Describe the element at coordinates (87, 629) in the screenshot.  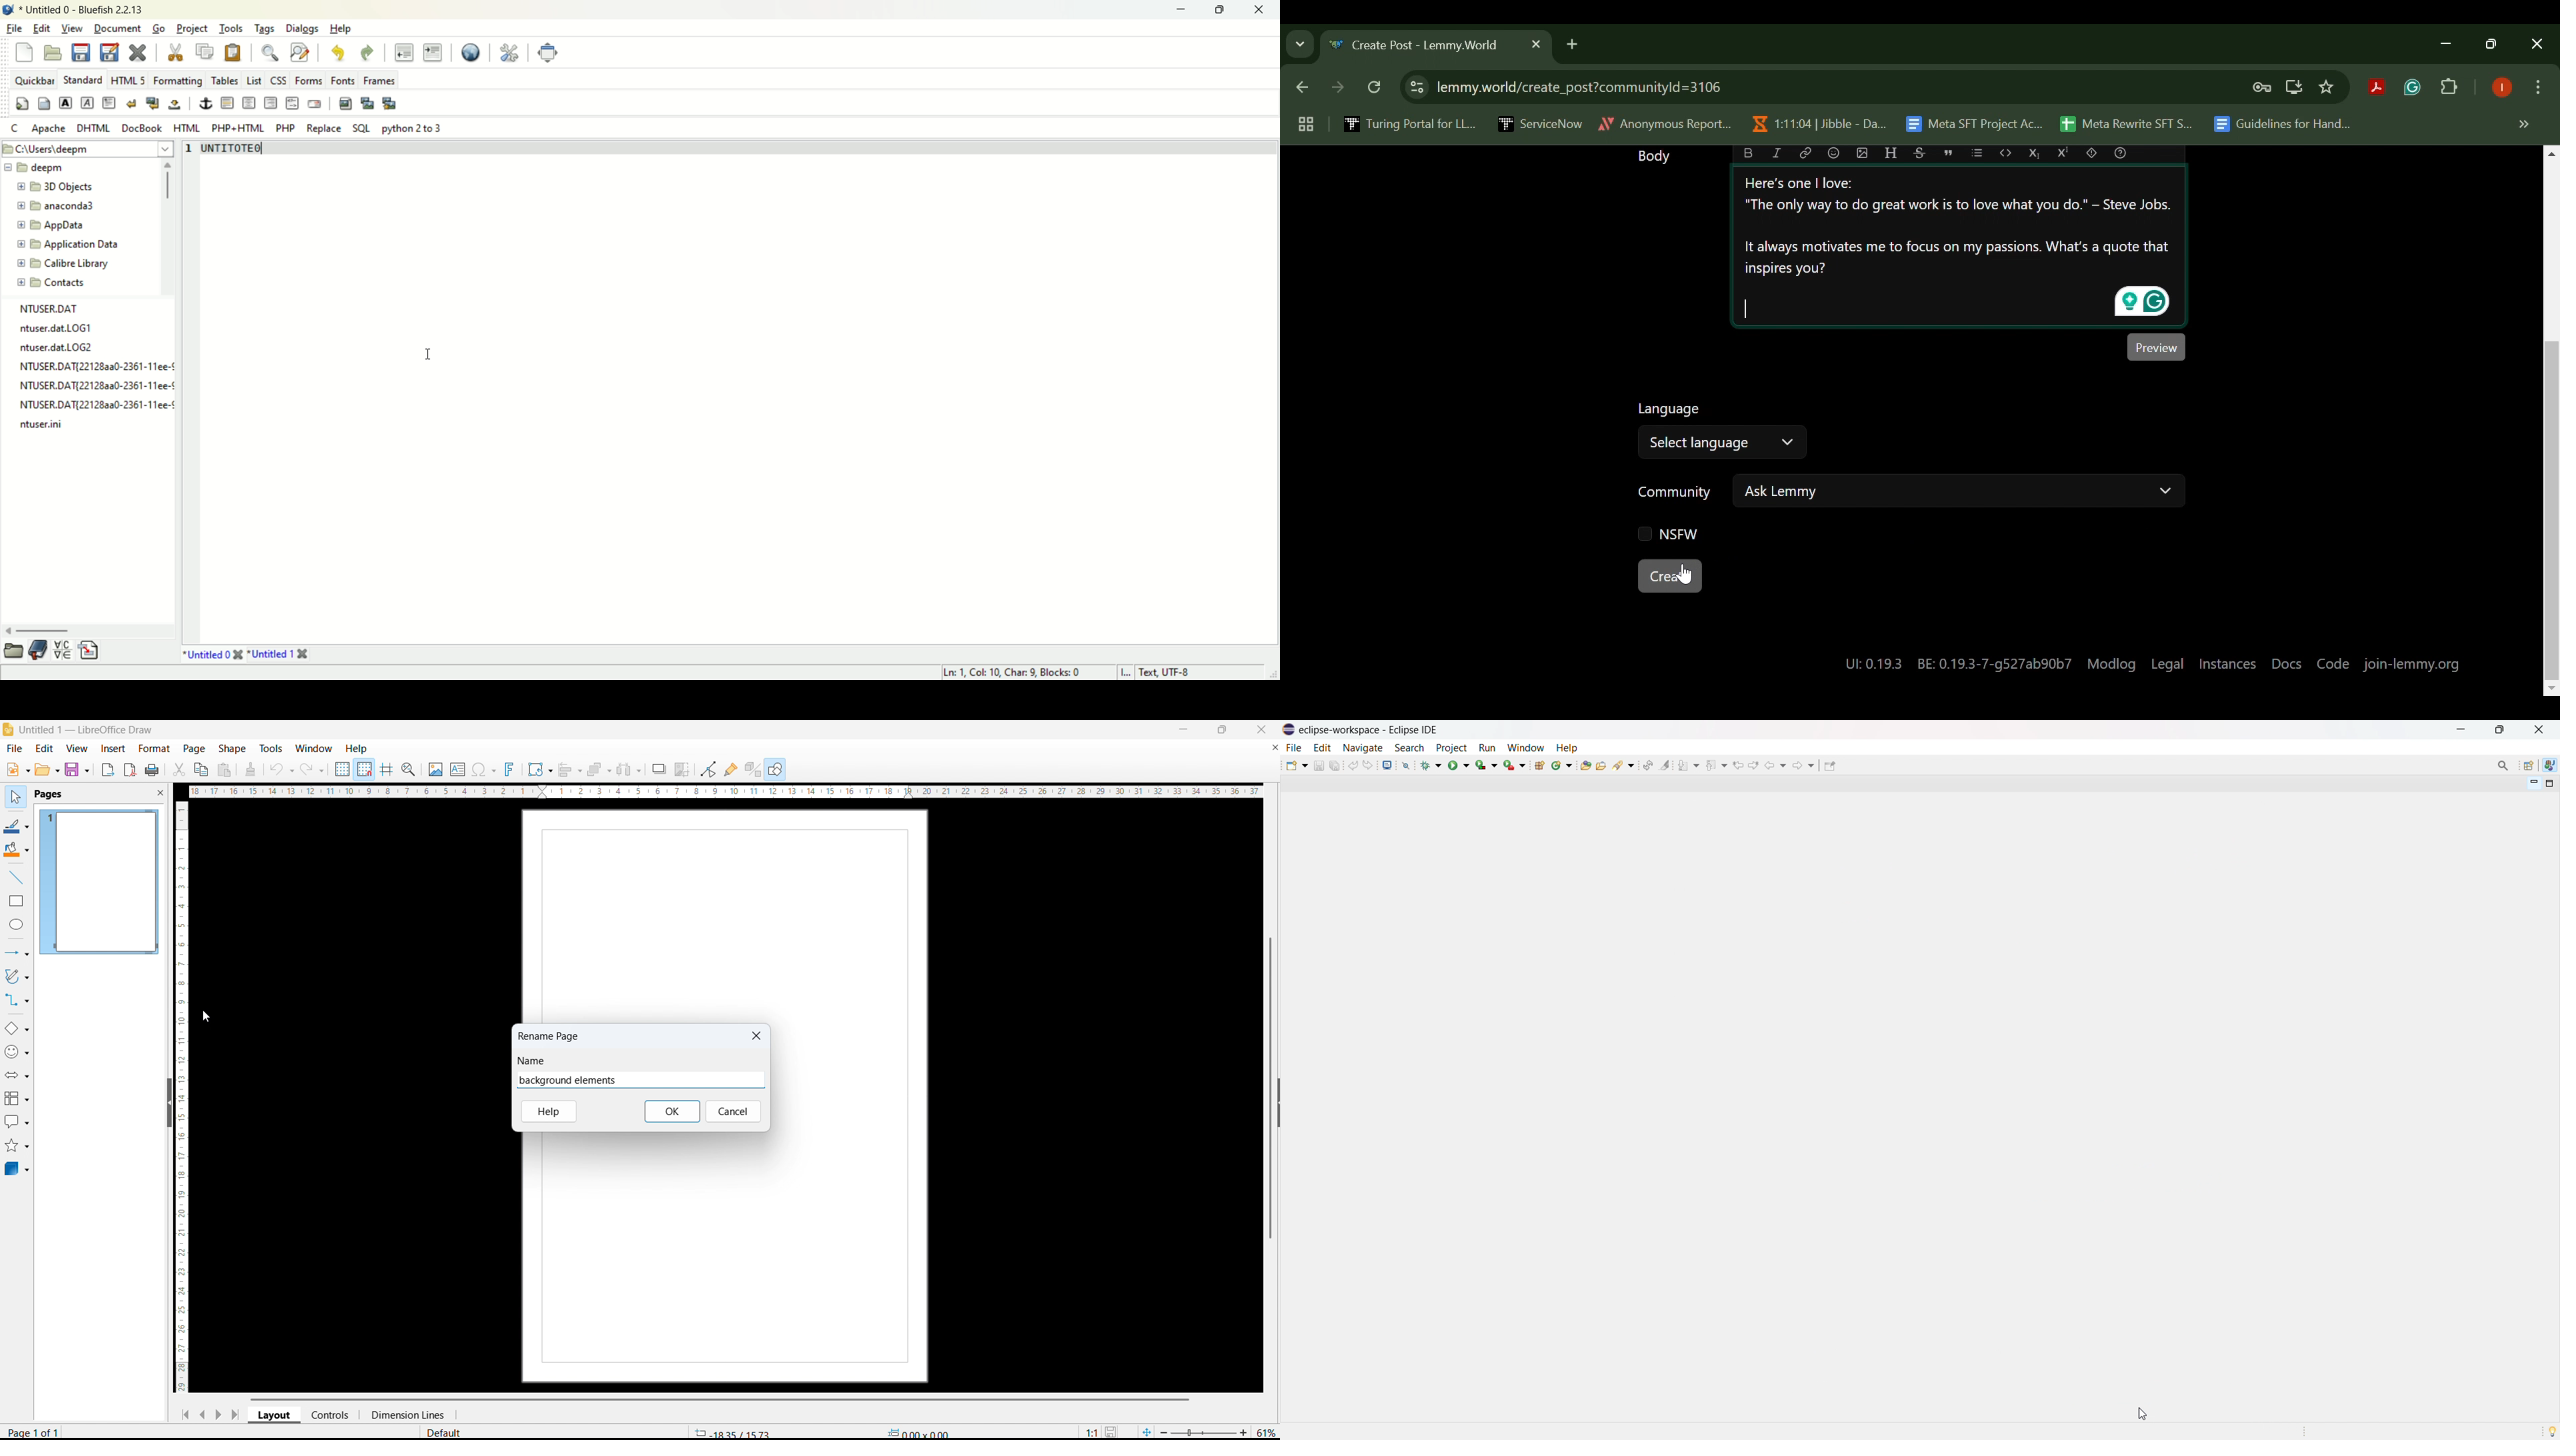
I see `horizontal scroll bar` at that location.